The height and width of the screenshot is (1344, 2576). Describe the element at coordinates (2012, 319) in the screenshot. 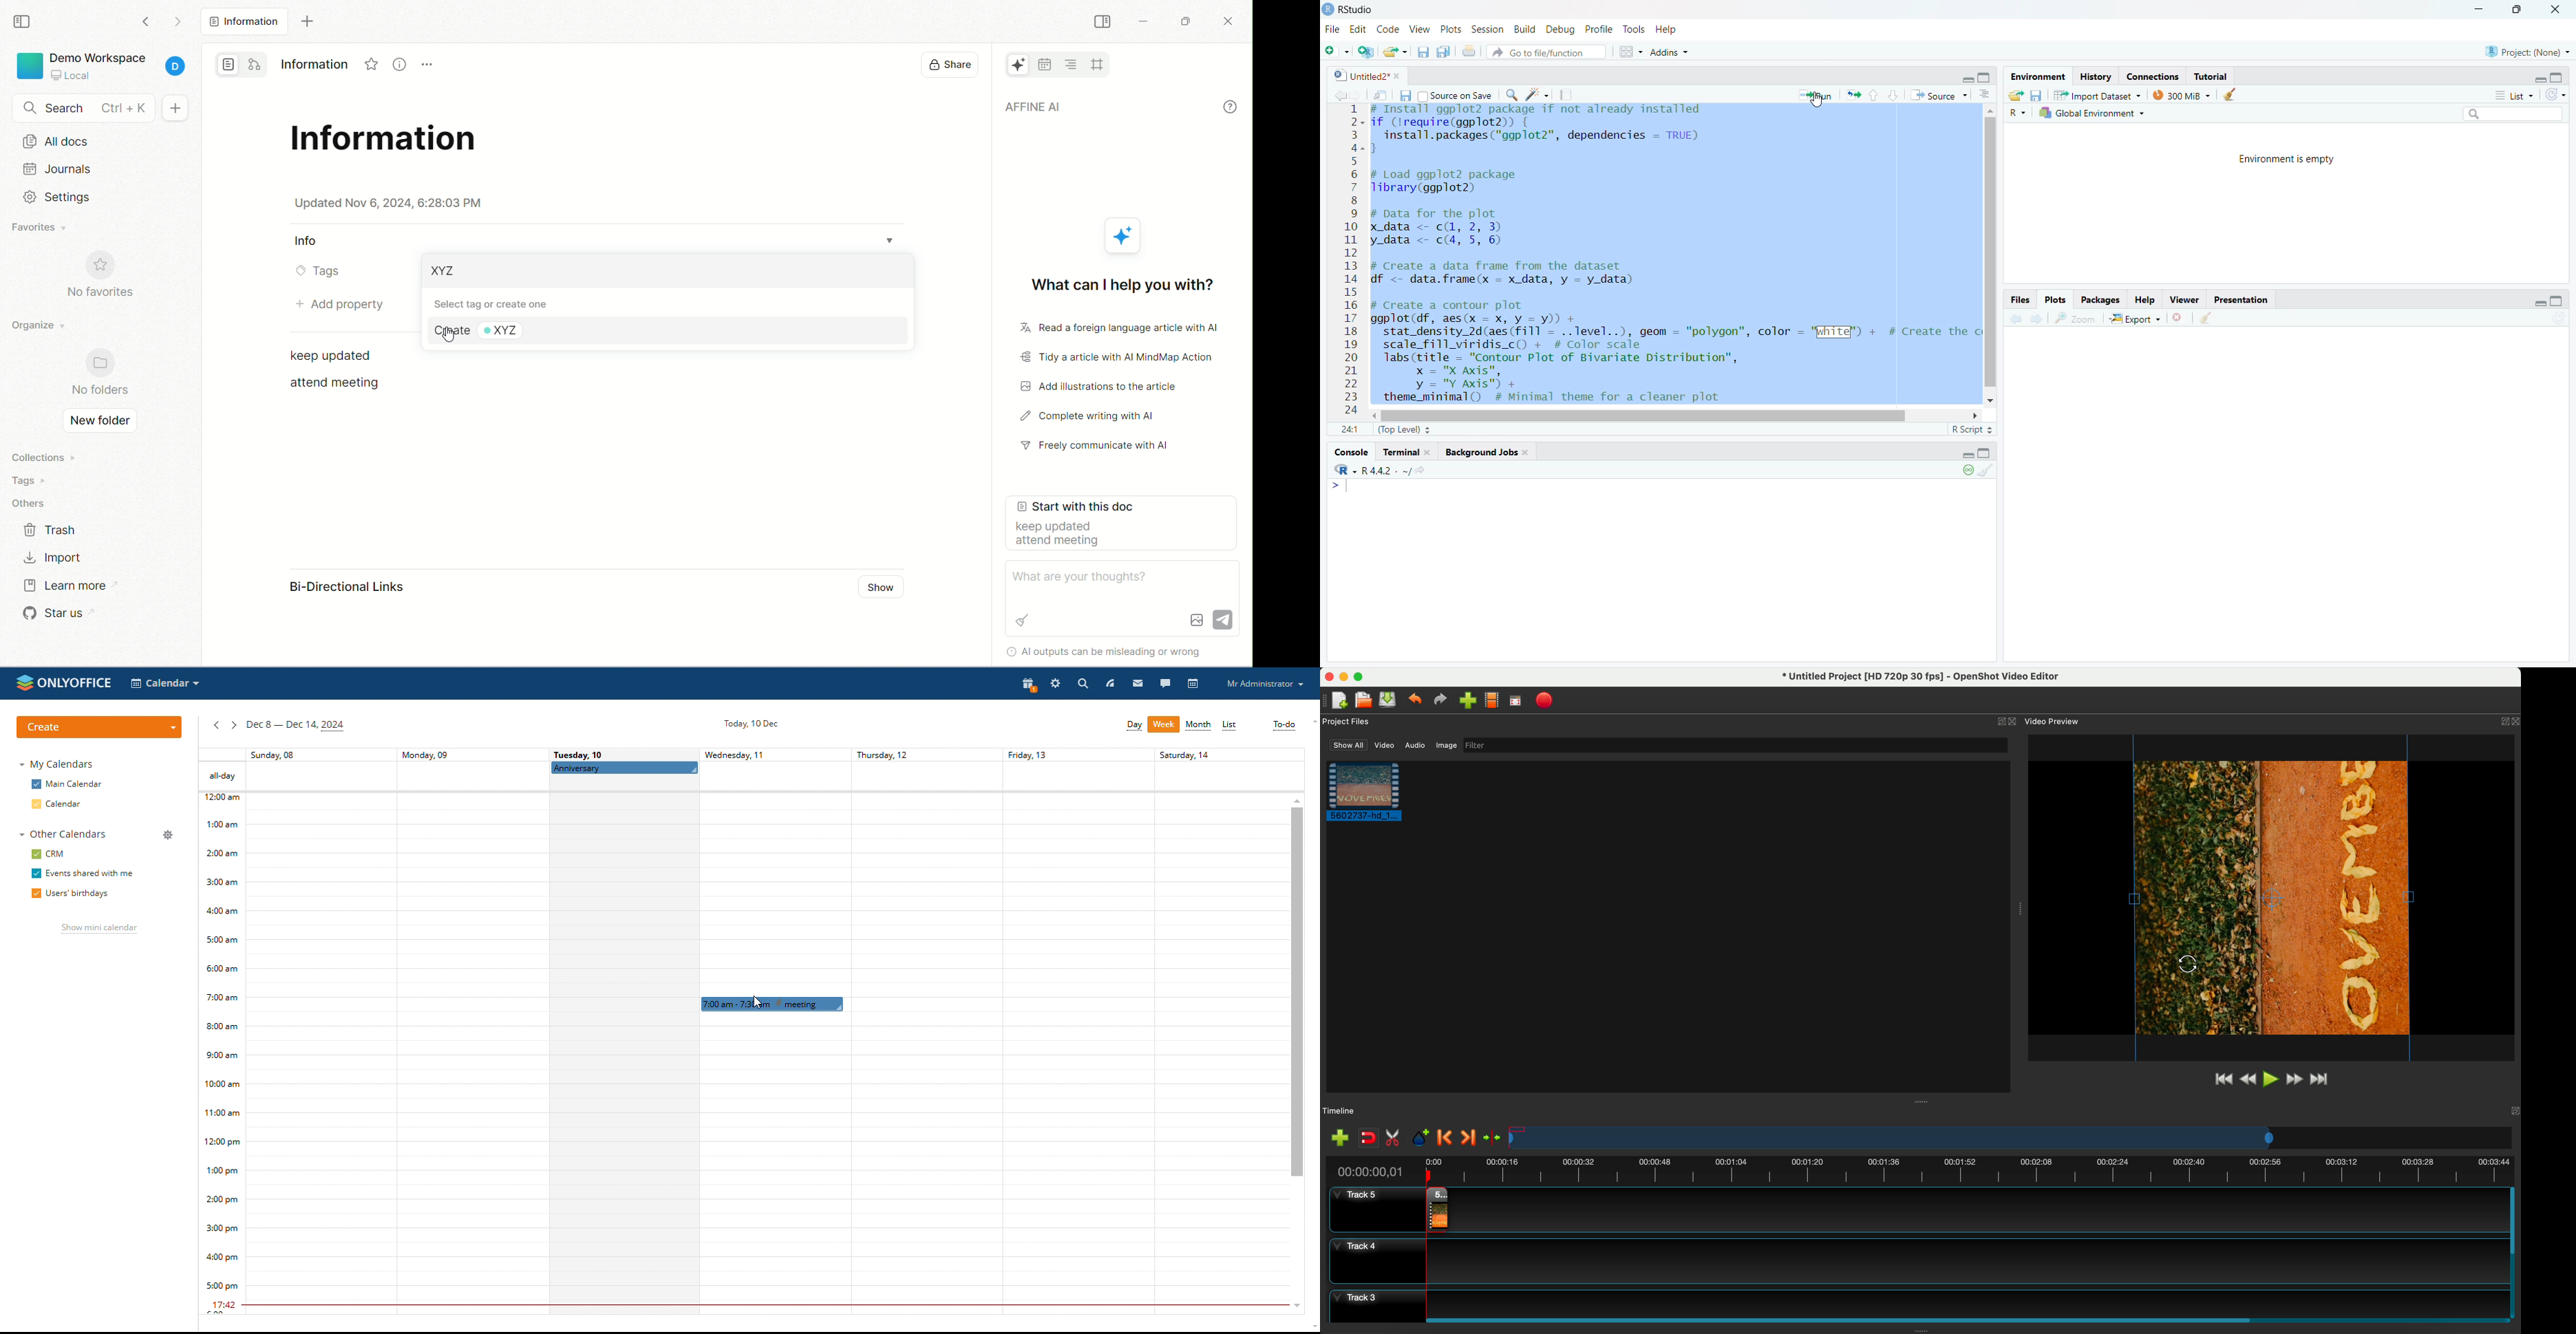

I see `go back` at that location.